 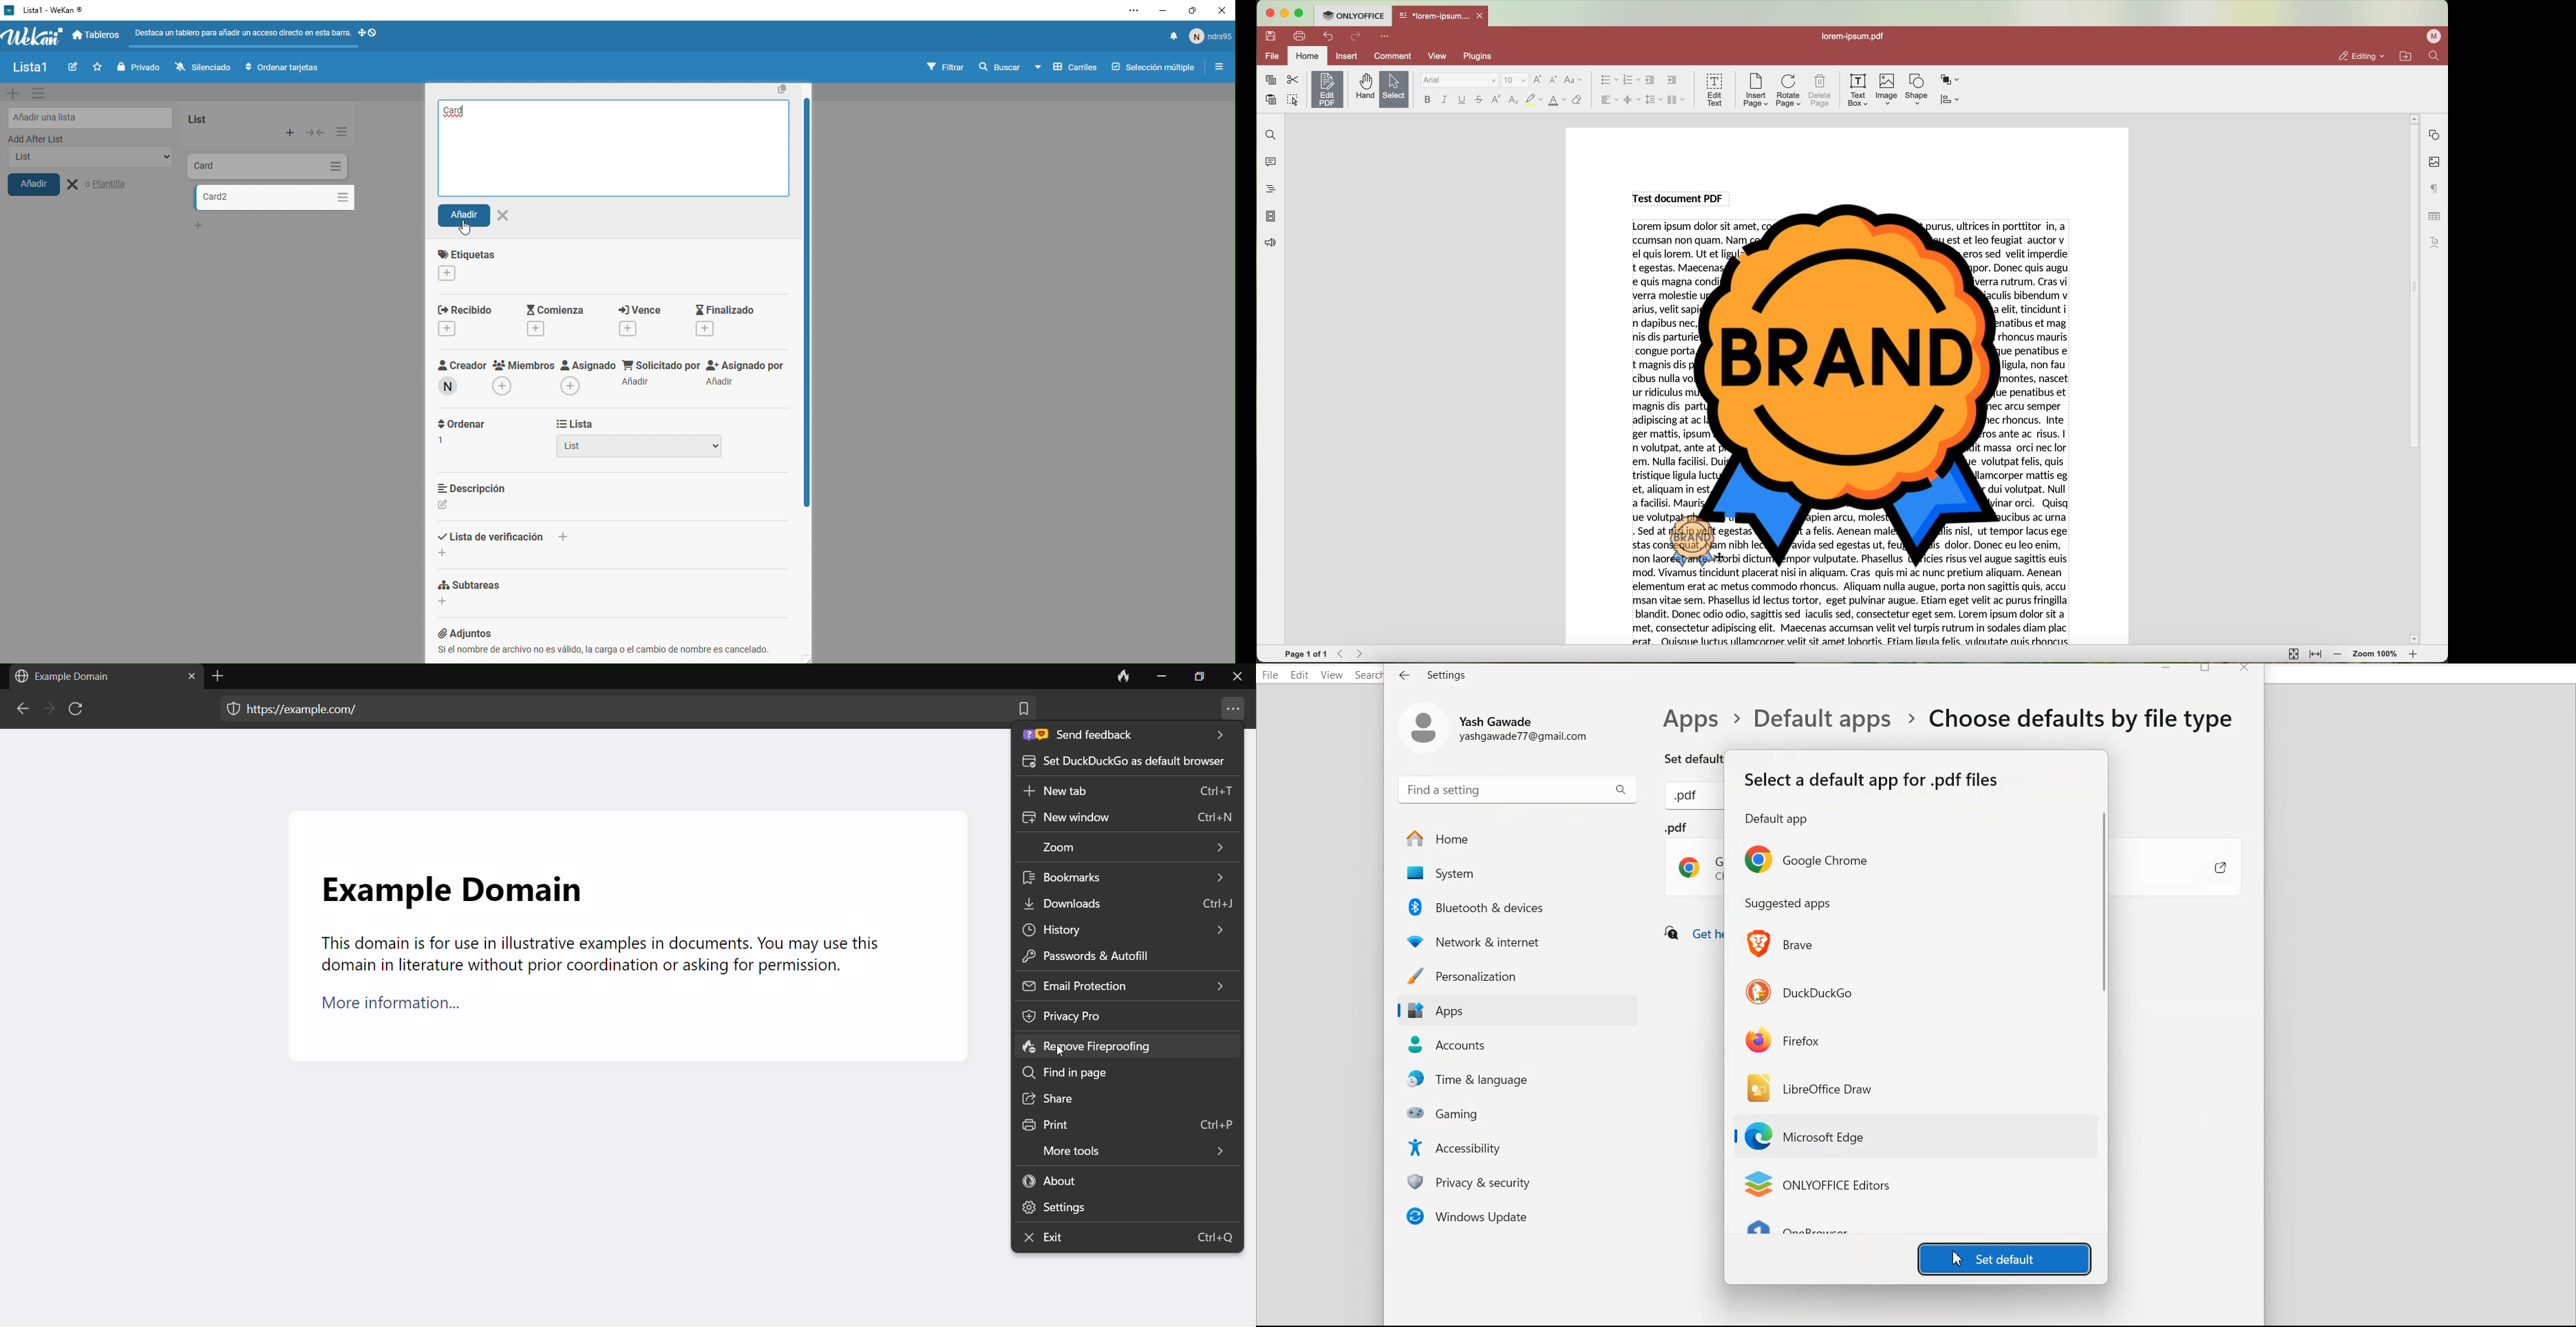 I want to click on seleccion multiple, so click(x=1150, y=67).